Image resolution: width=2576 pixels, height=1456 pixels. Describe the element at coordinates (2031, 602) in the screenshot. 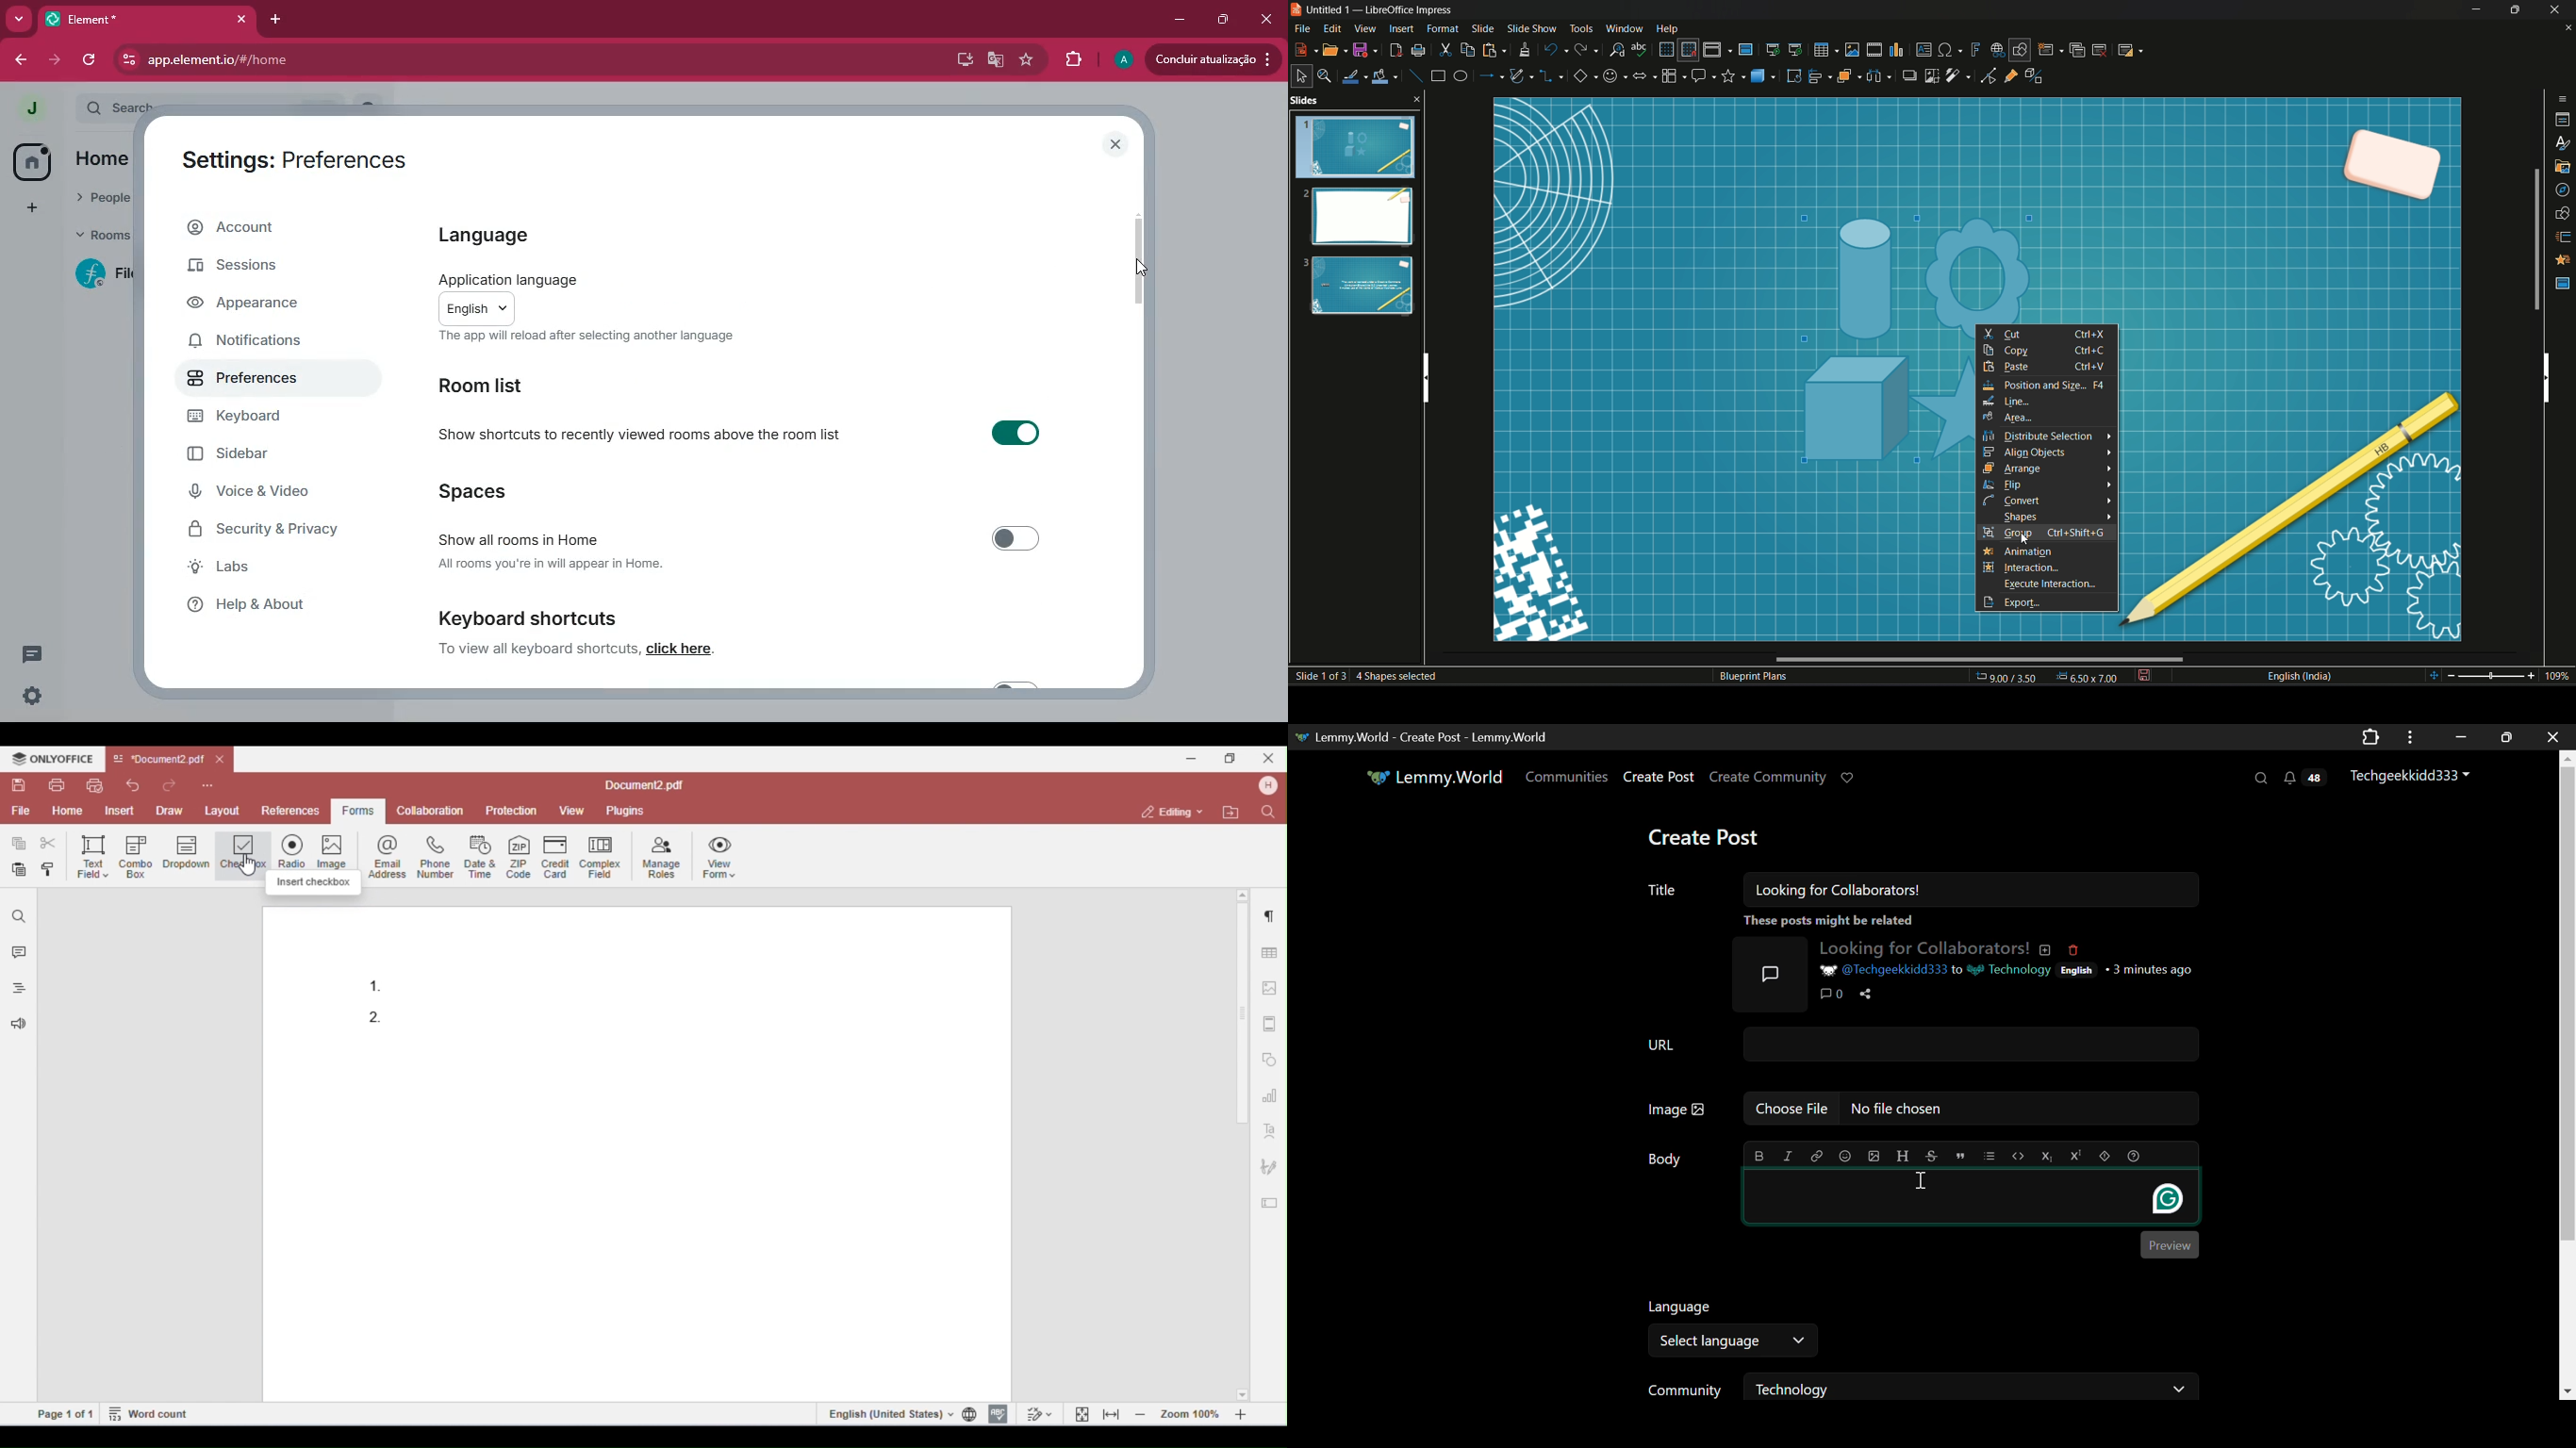

I see `export` at that location.